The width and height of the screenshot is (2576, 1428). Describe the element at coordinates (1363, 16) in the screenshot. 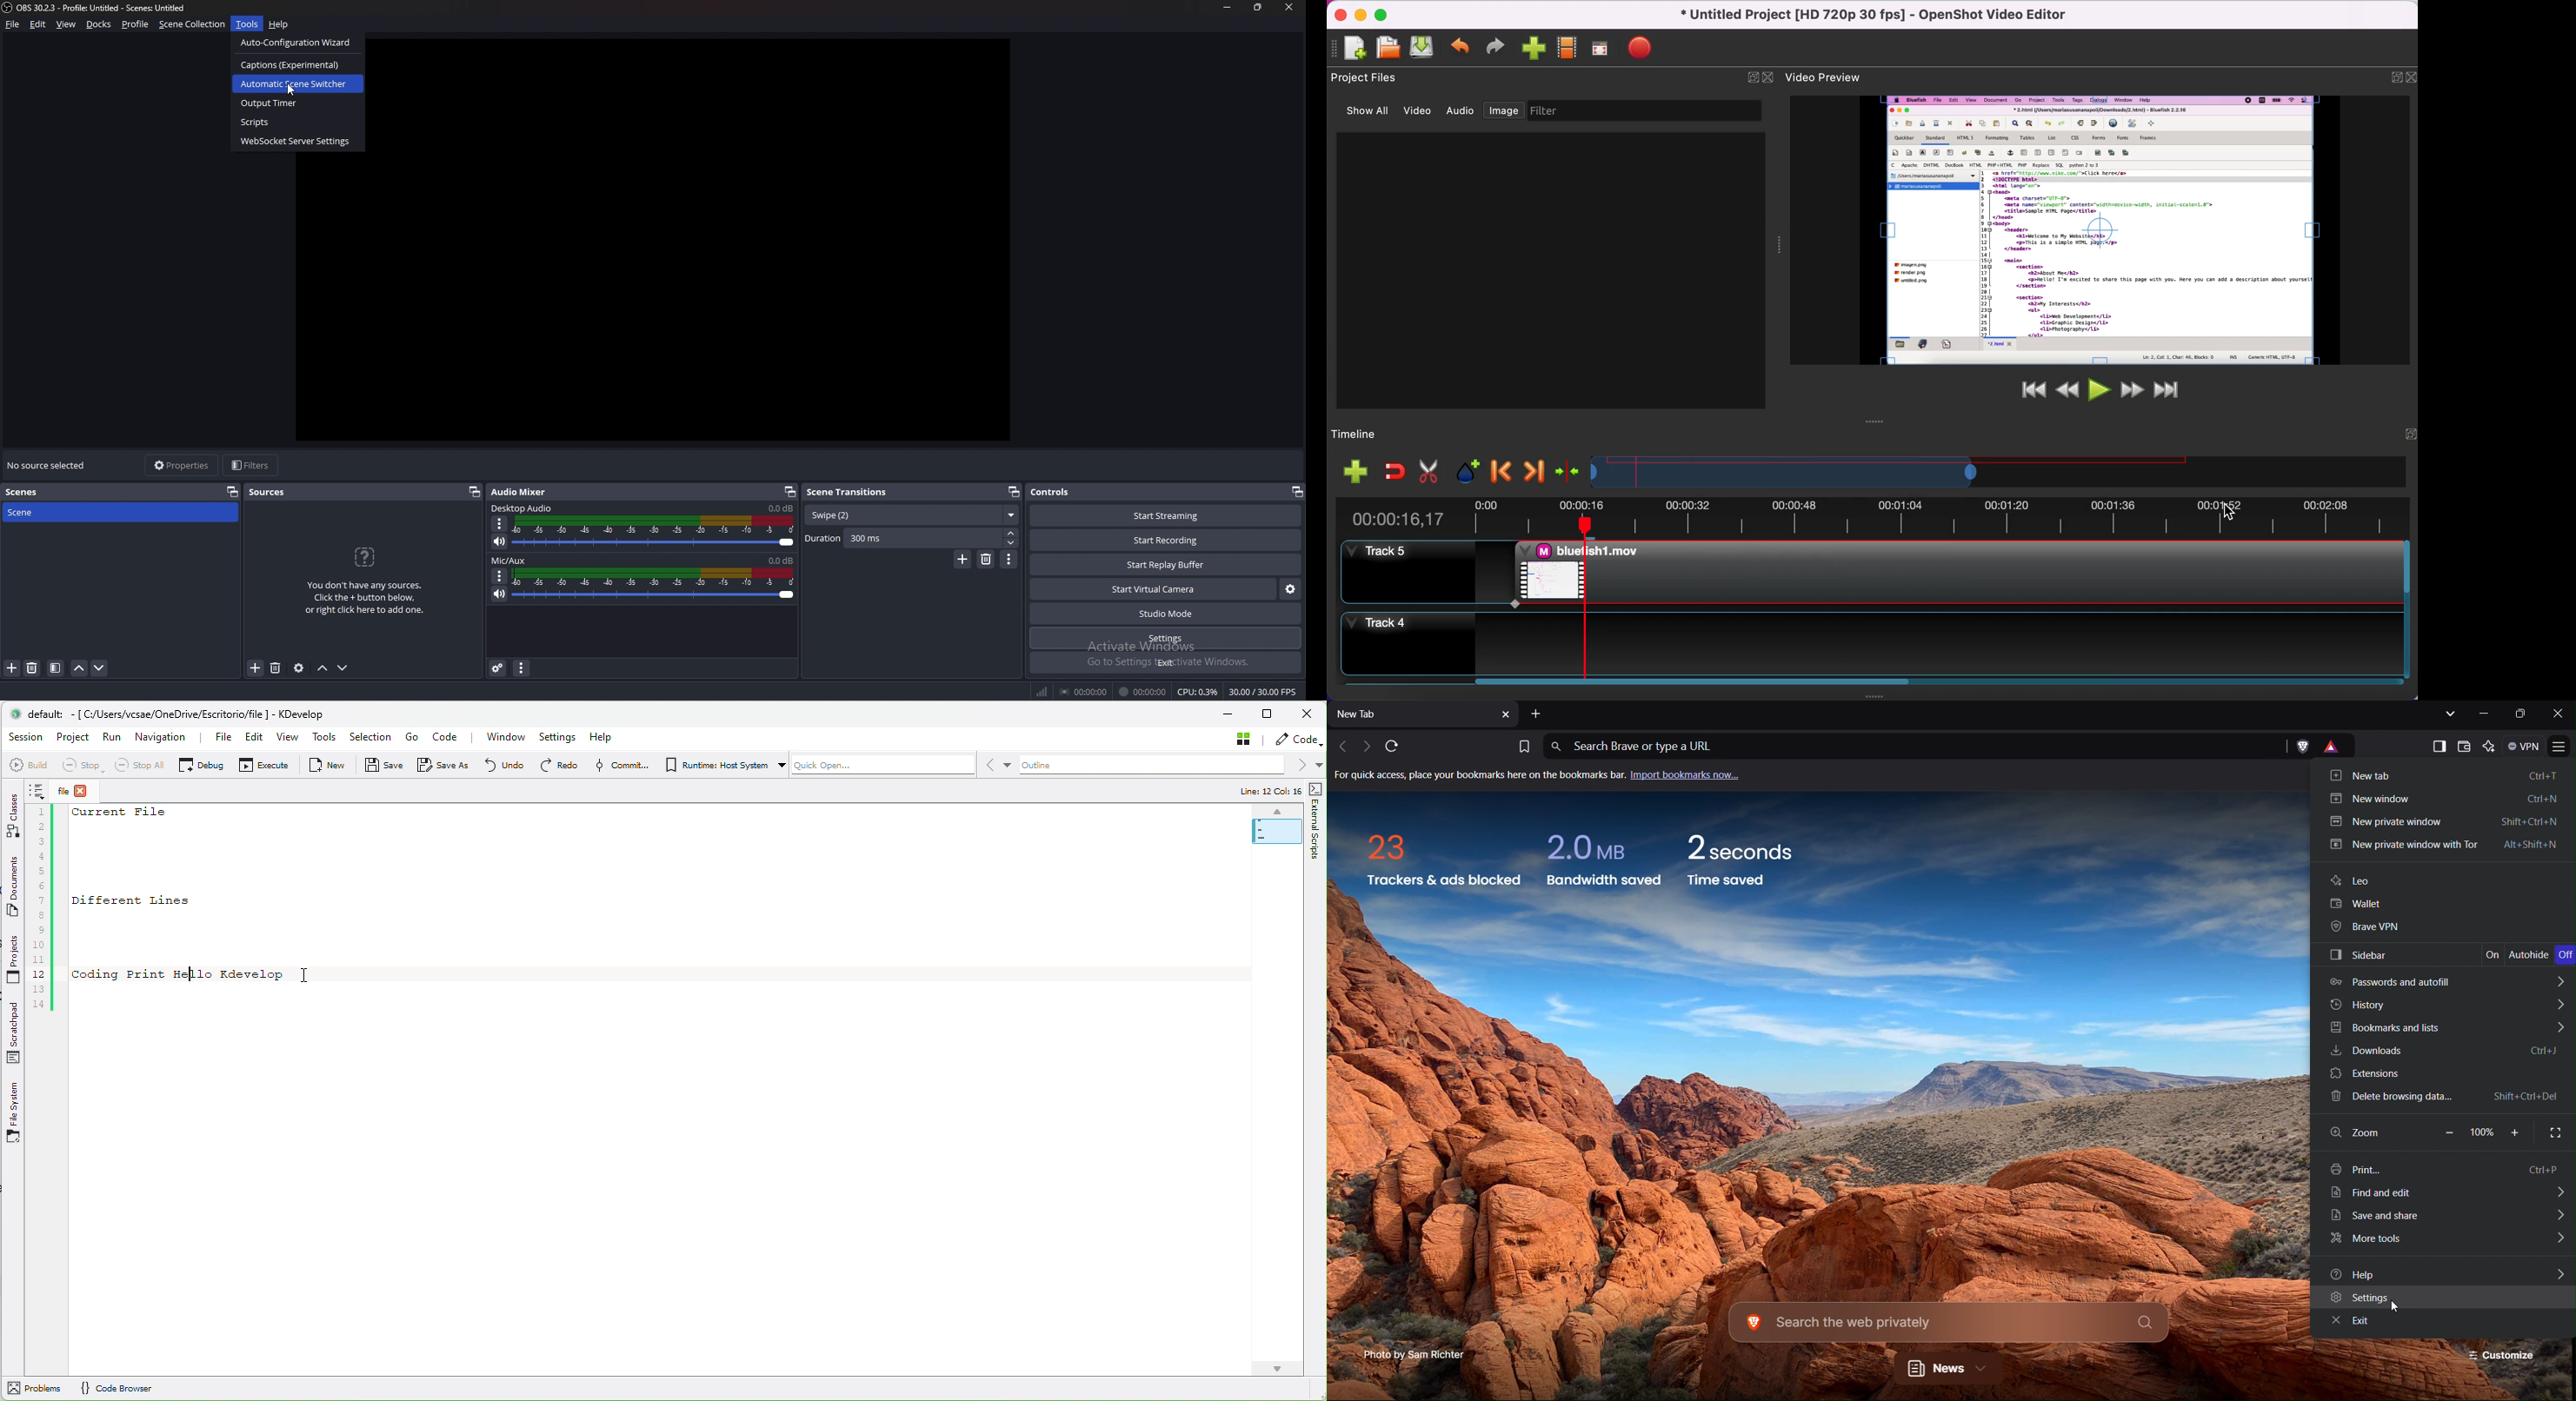

I see `minimize` at that location.